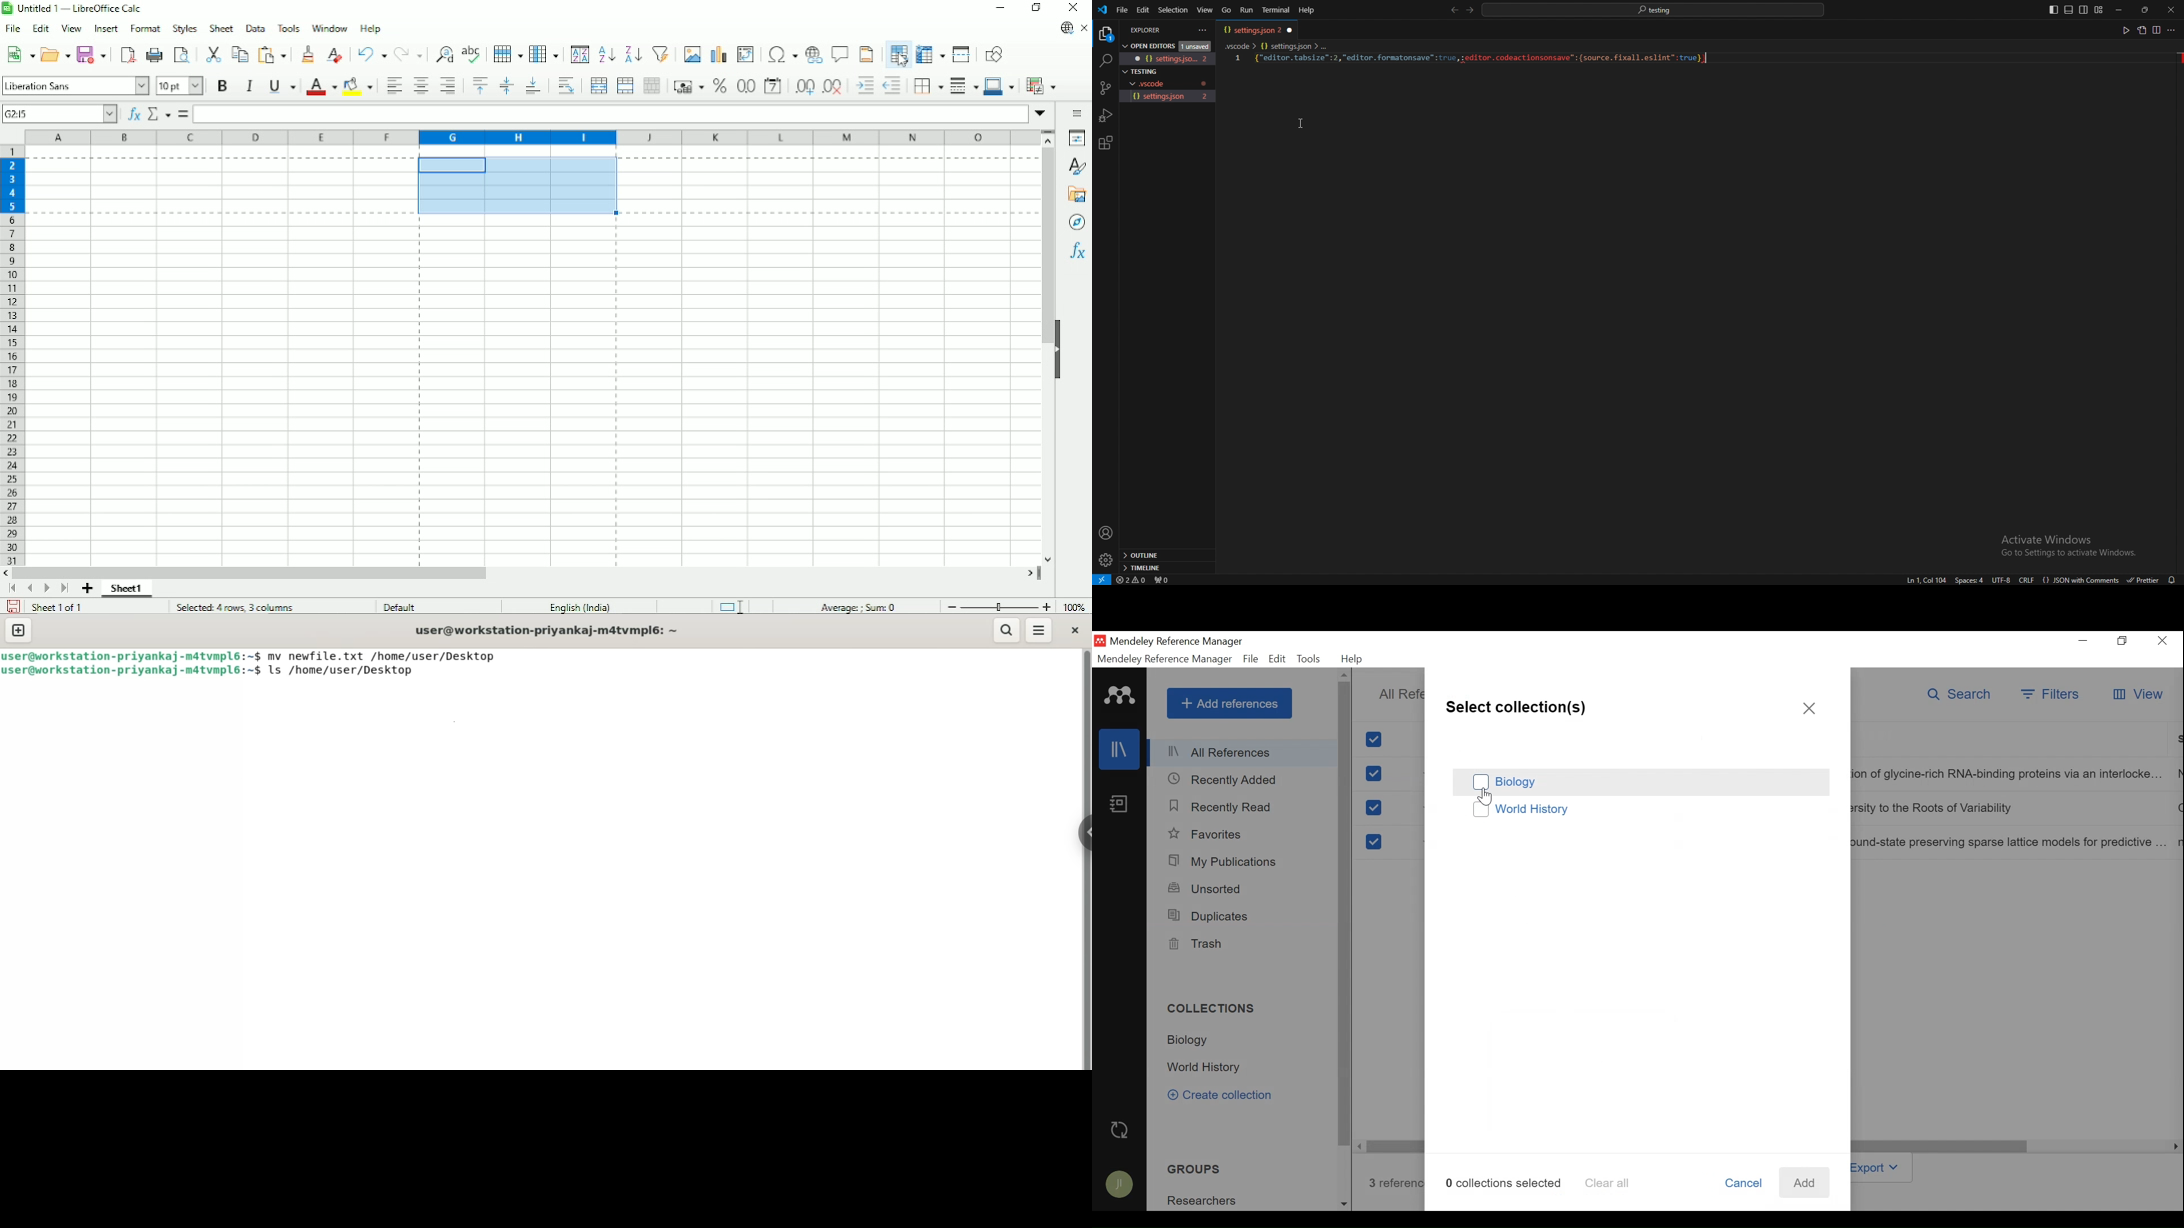 This screenshot has height=1232, width=2184. Describe the element at coordinates (330, 29) in the screenshot. I see `Window` at that location.